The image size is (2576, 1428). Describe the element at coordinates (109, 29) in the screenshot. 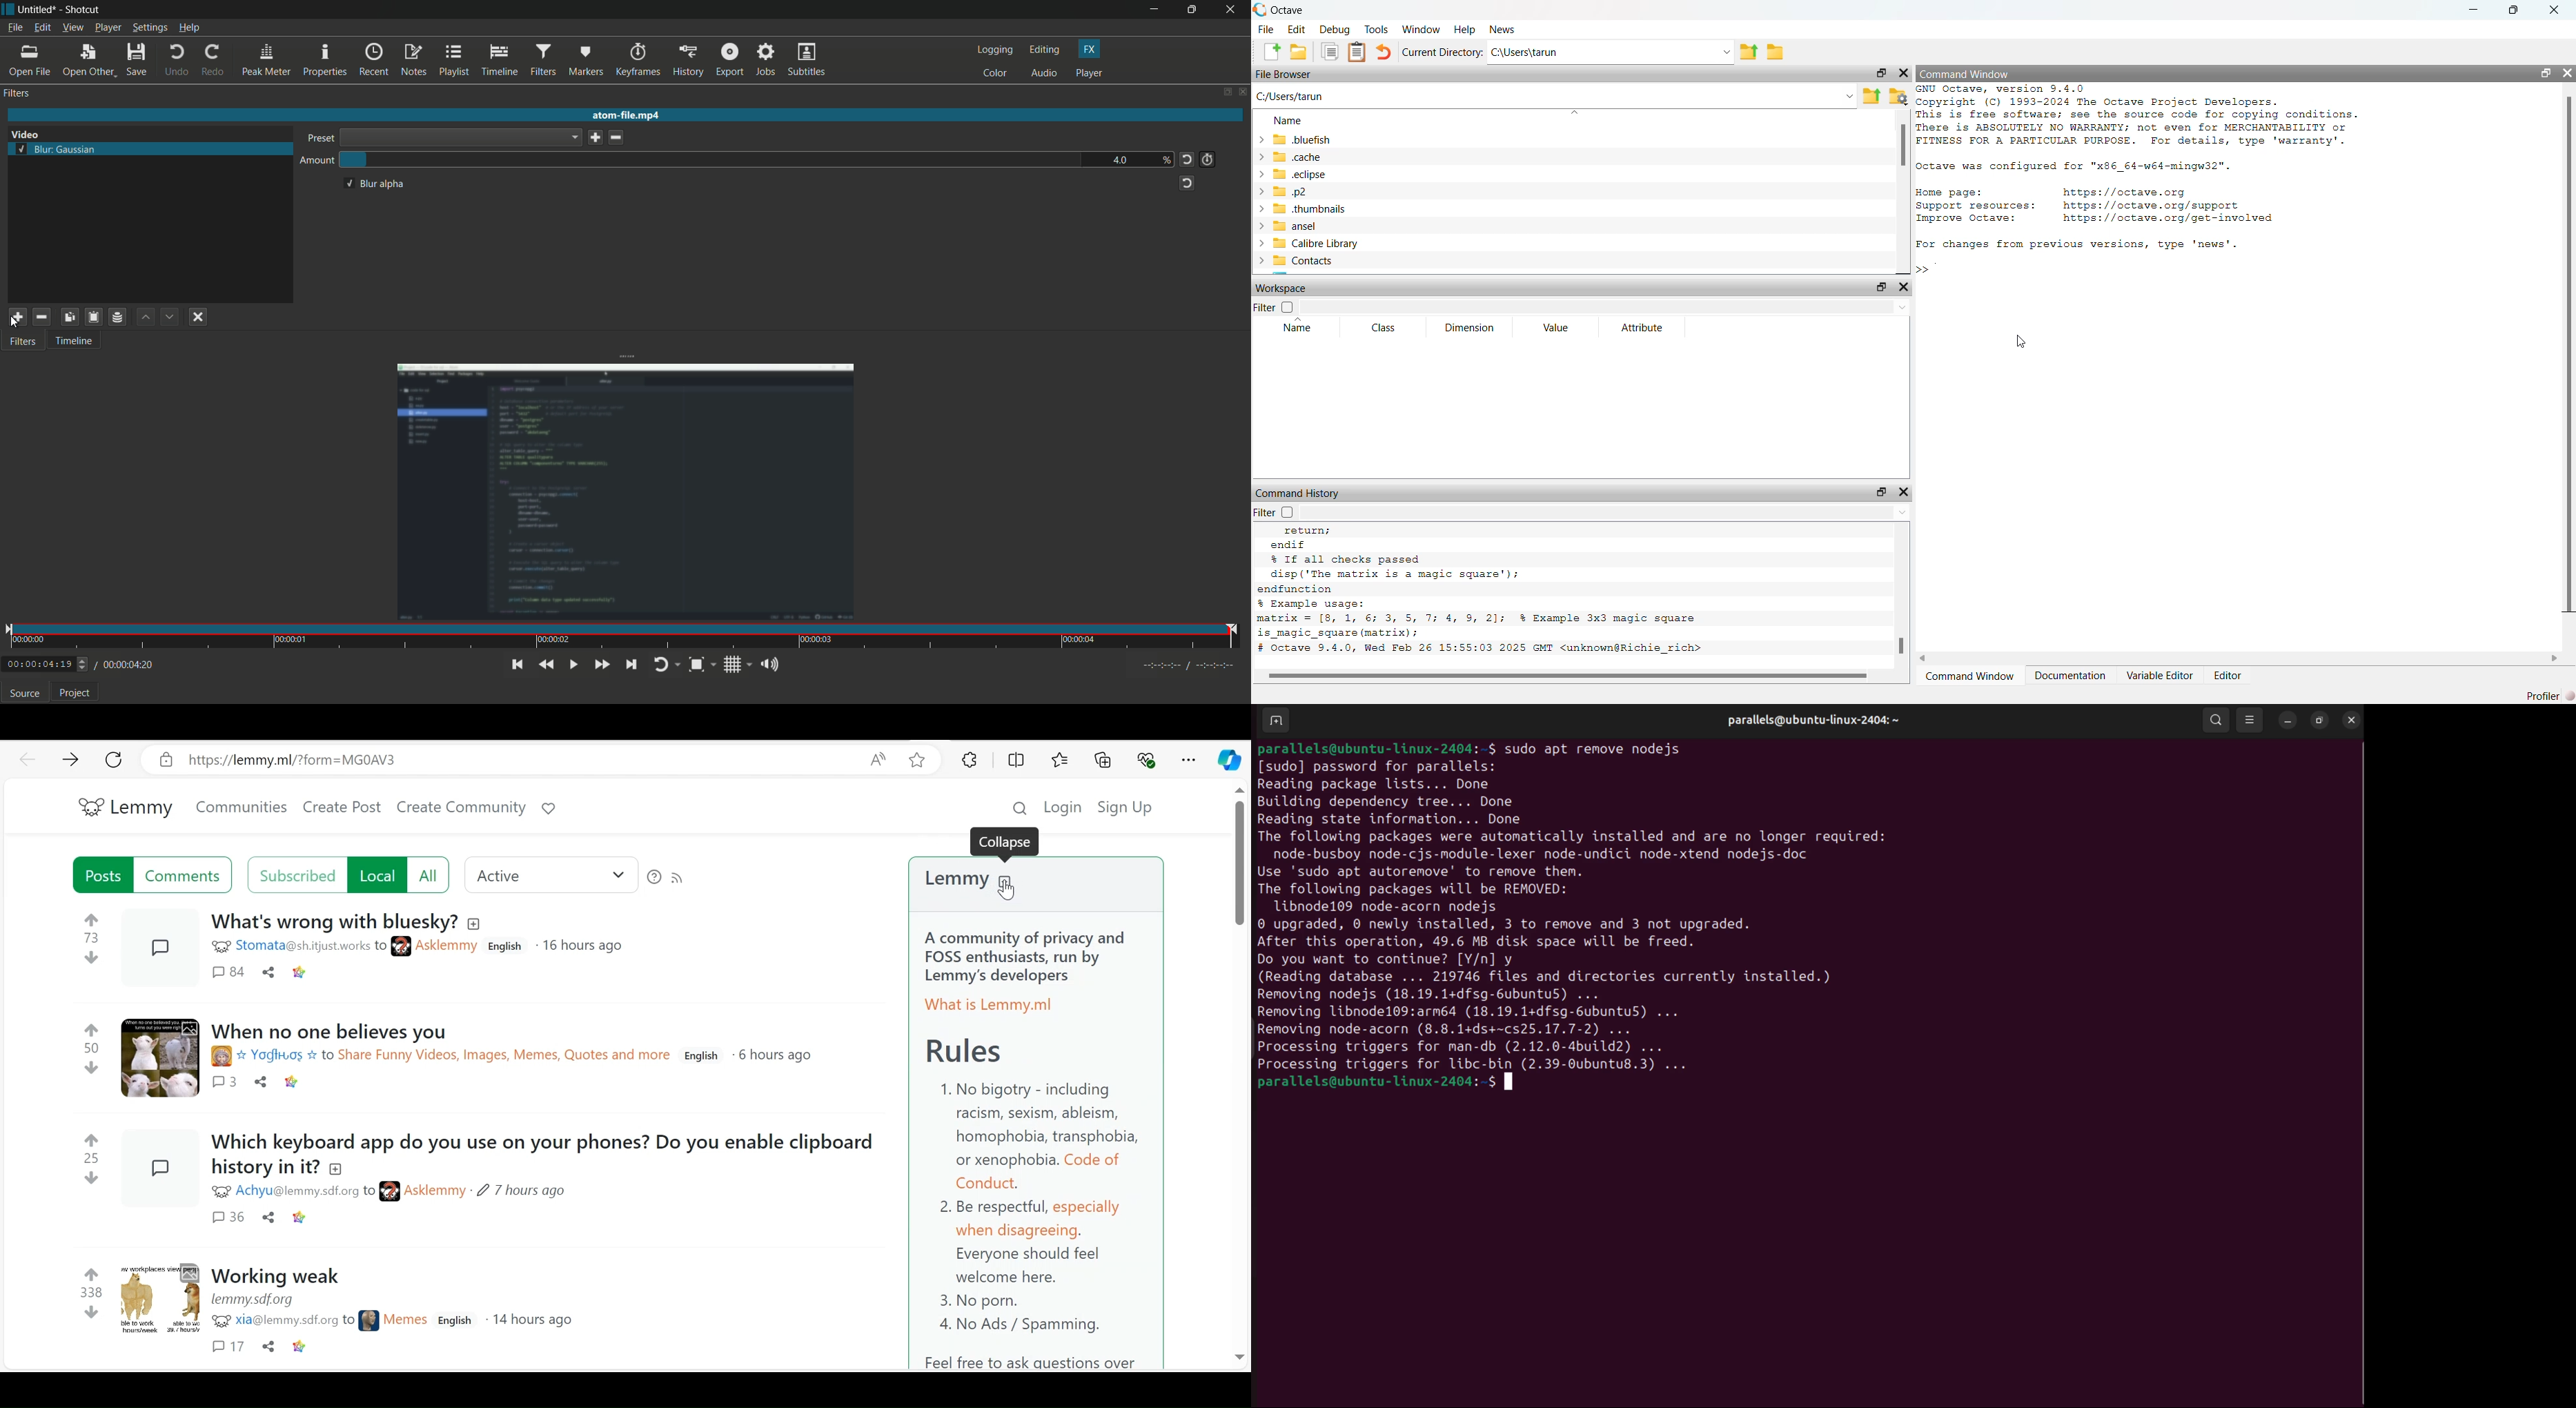

I see `player menu` at that location.